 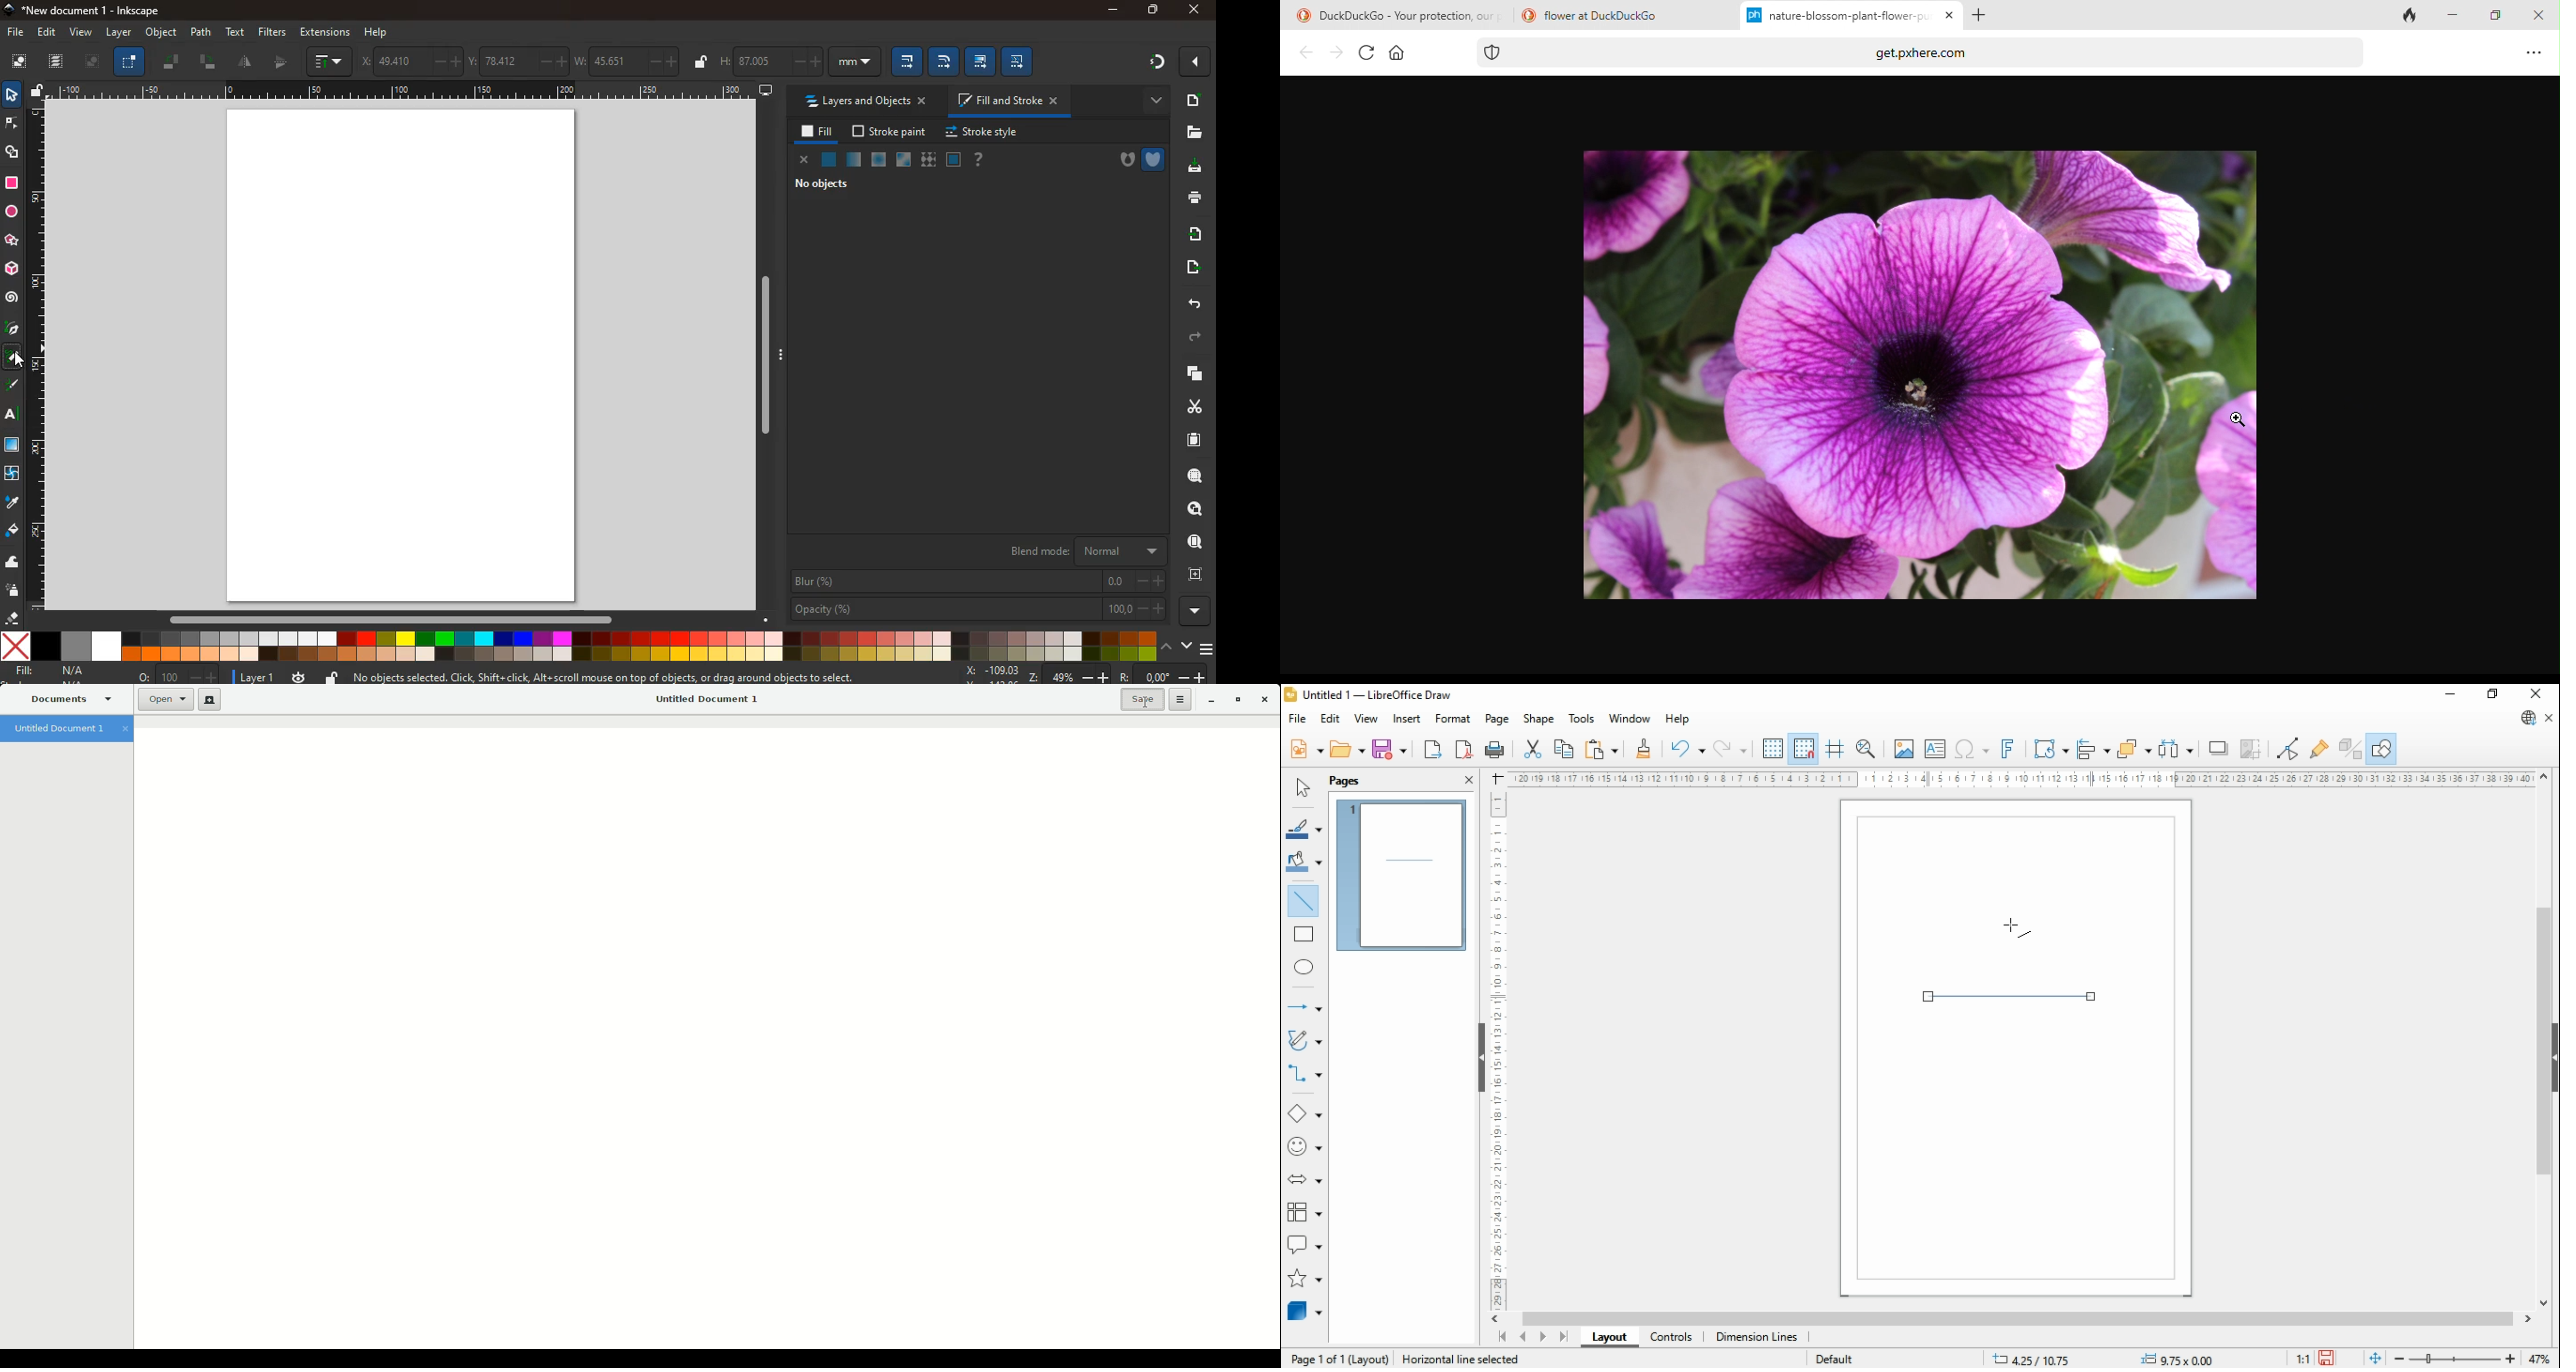 I want to click on drop, so click(x=12, y=503).